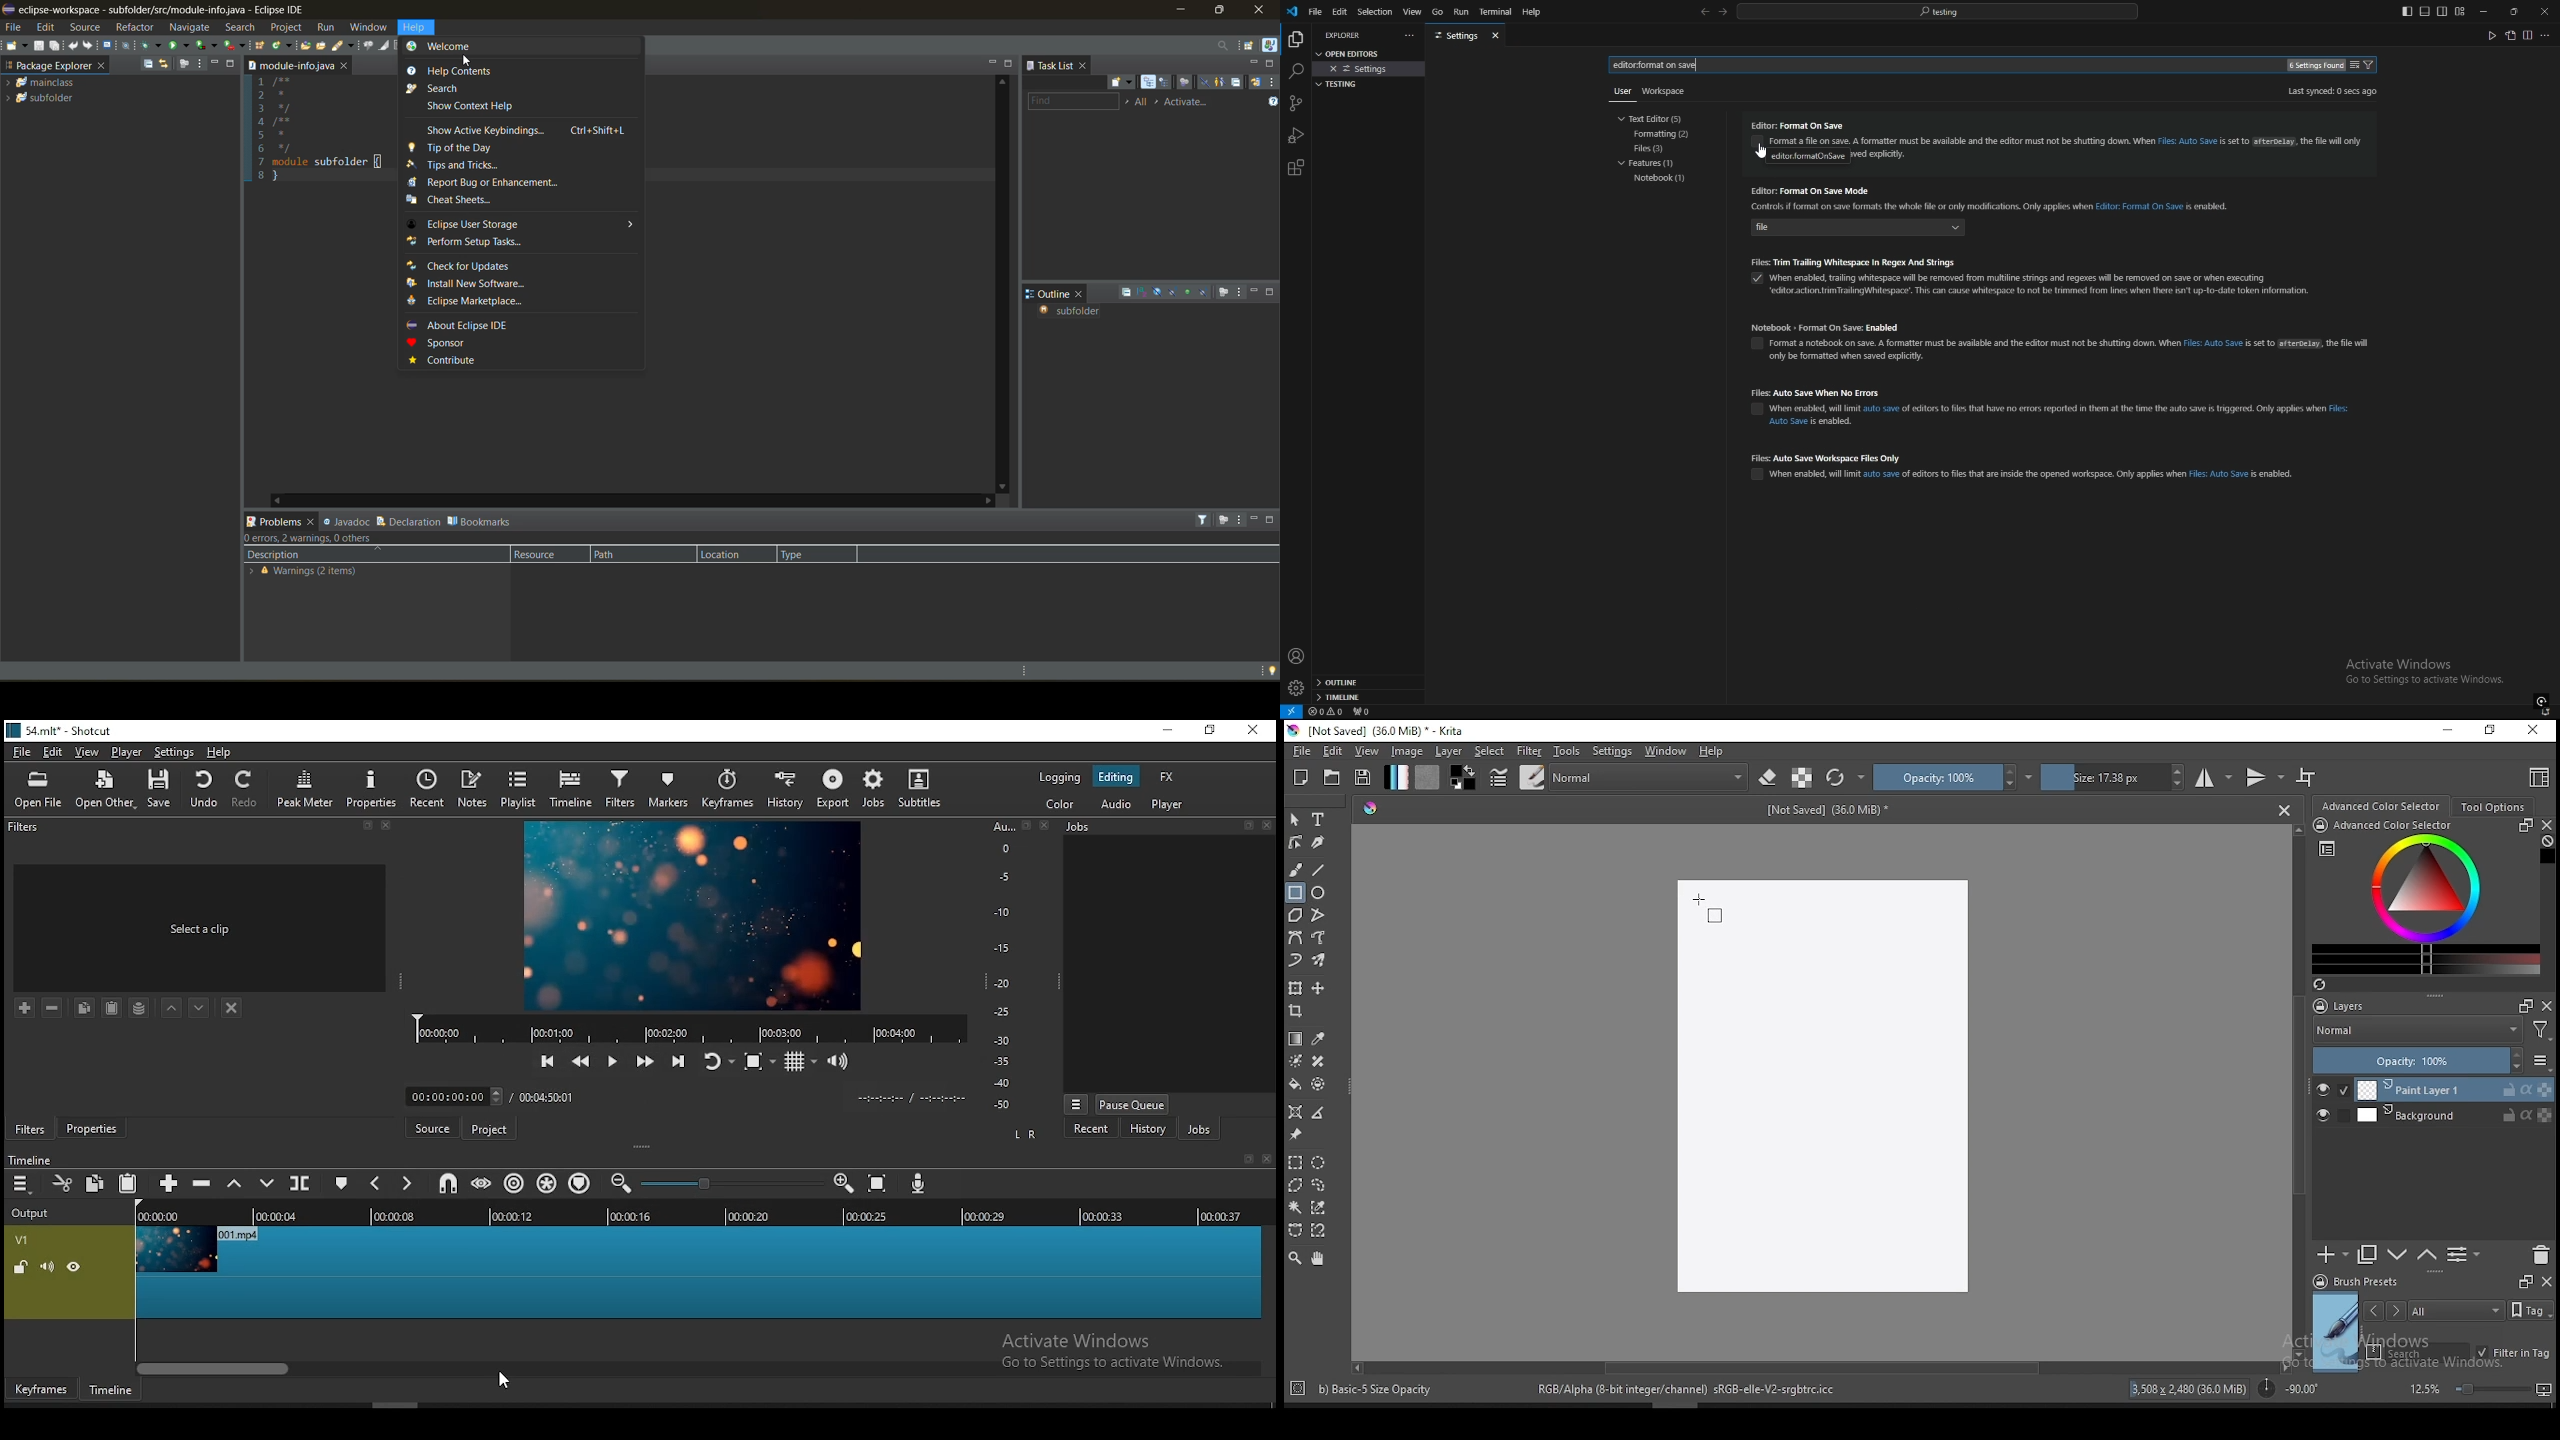  Describe the element at coordinates (803, 553) in the screenshot. I see `type` at that location.